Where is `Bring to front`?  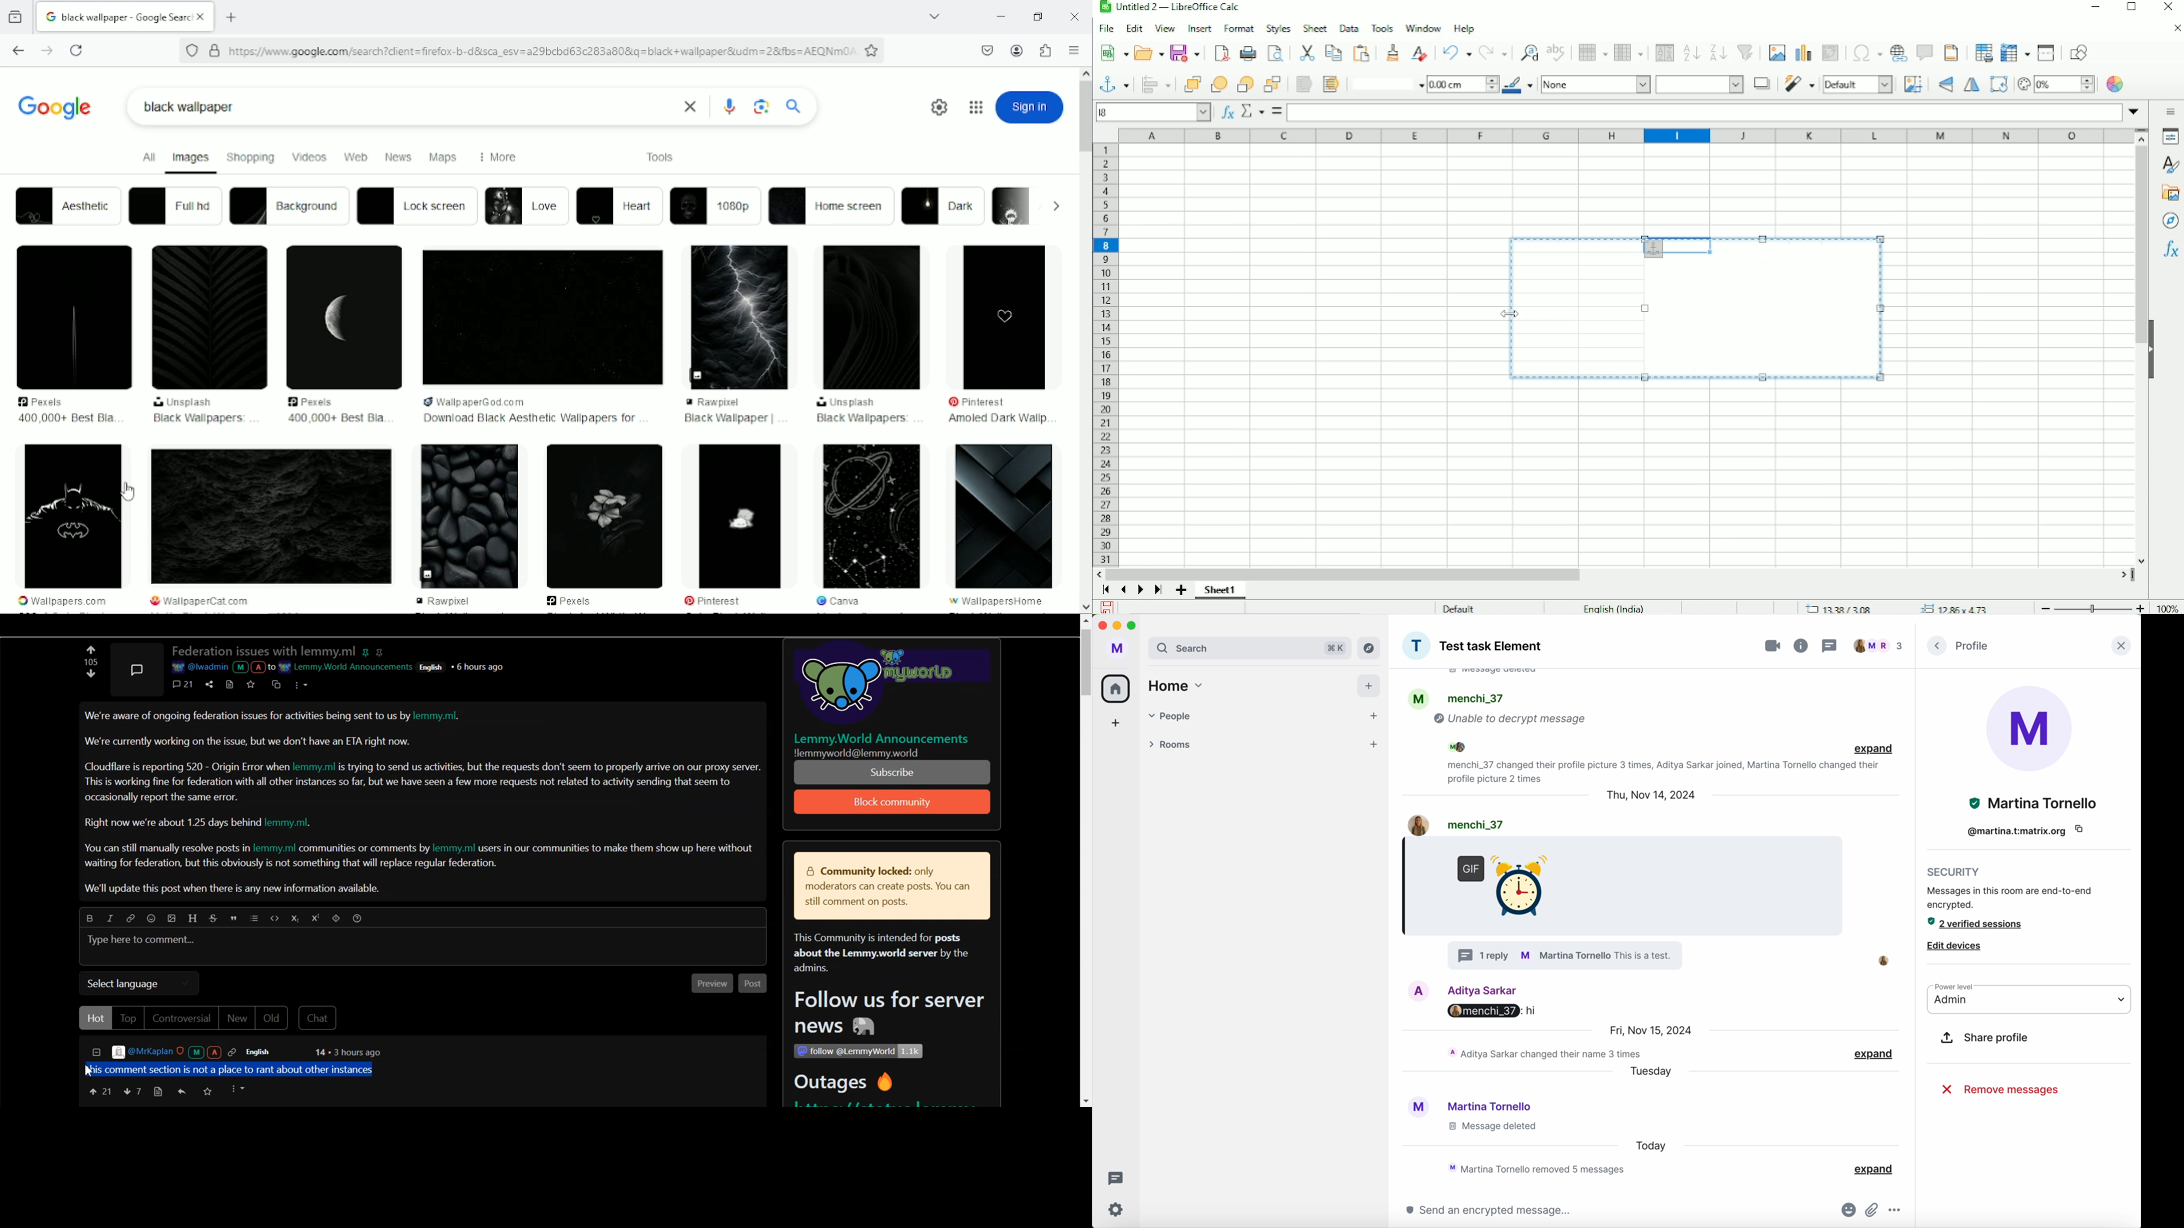 Bring to front is located at coordinates (1191, 84).